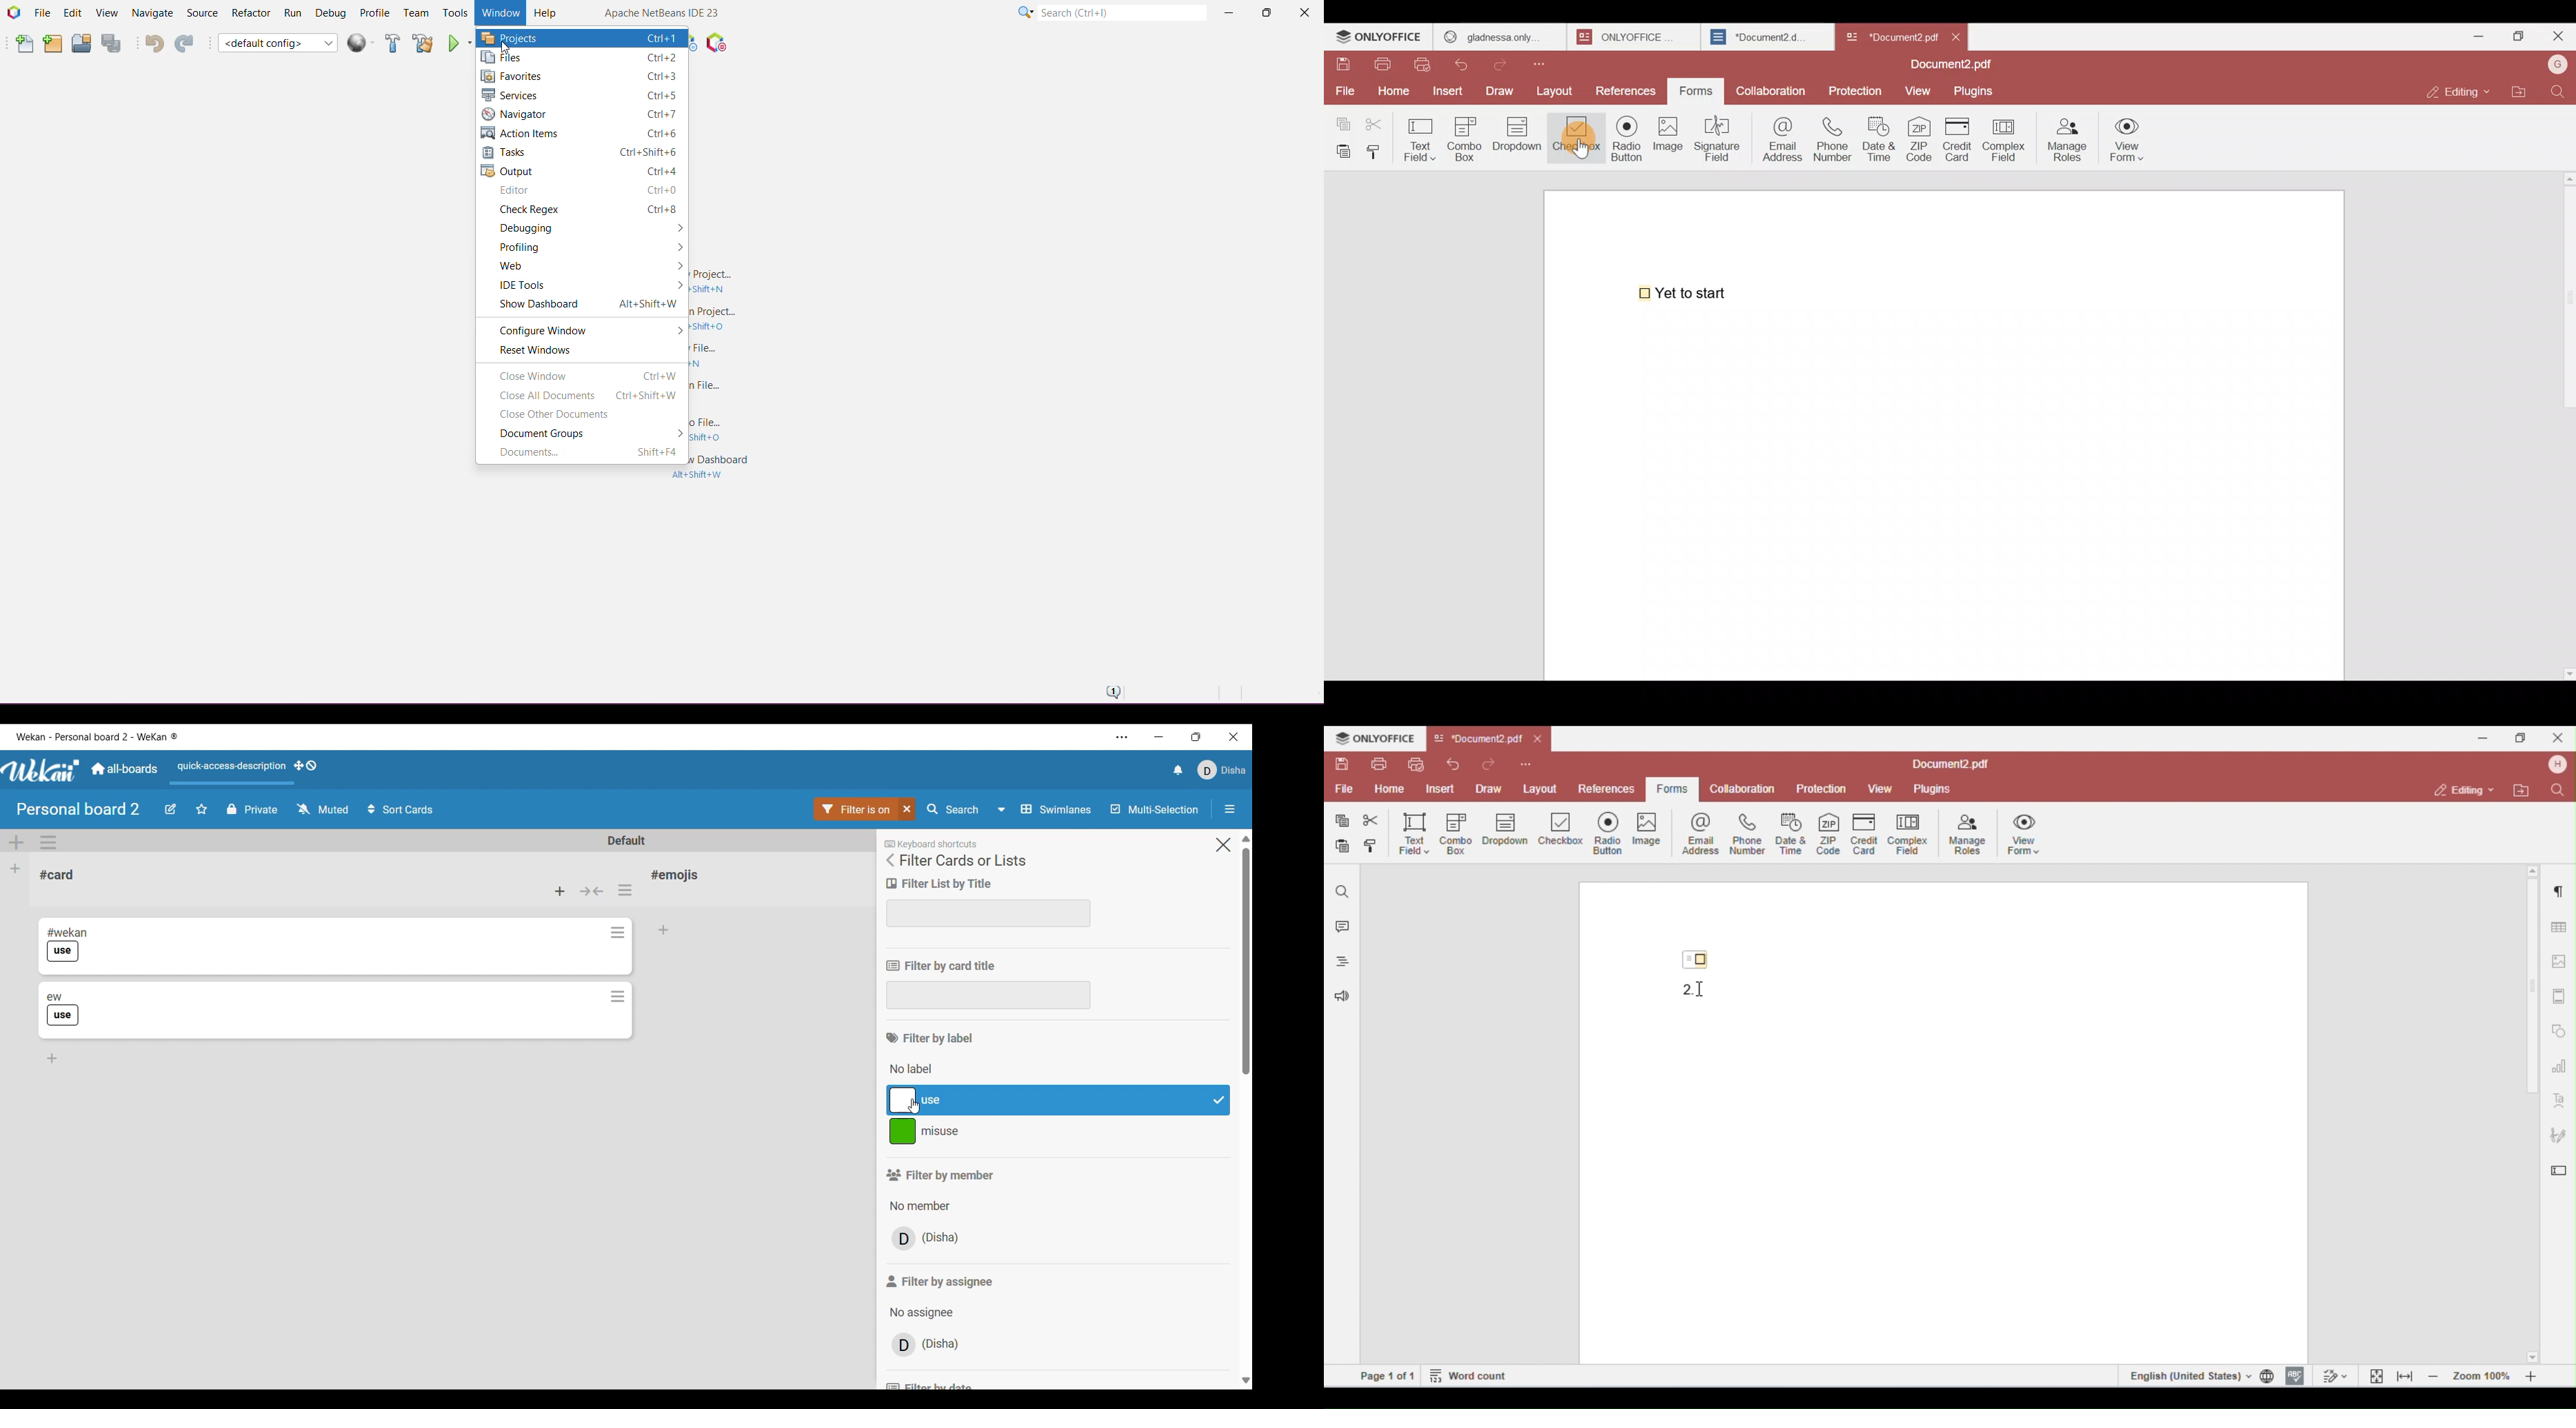 The image size is (2576, 1428). What do you see at coordinates (618, 997) in the screenshot?
I see `Card actions for respective card` at bounding box center [618, 997].